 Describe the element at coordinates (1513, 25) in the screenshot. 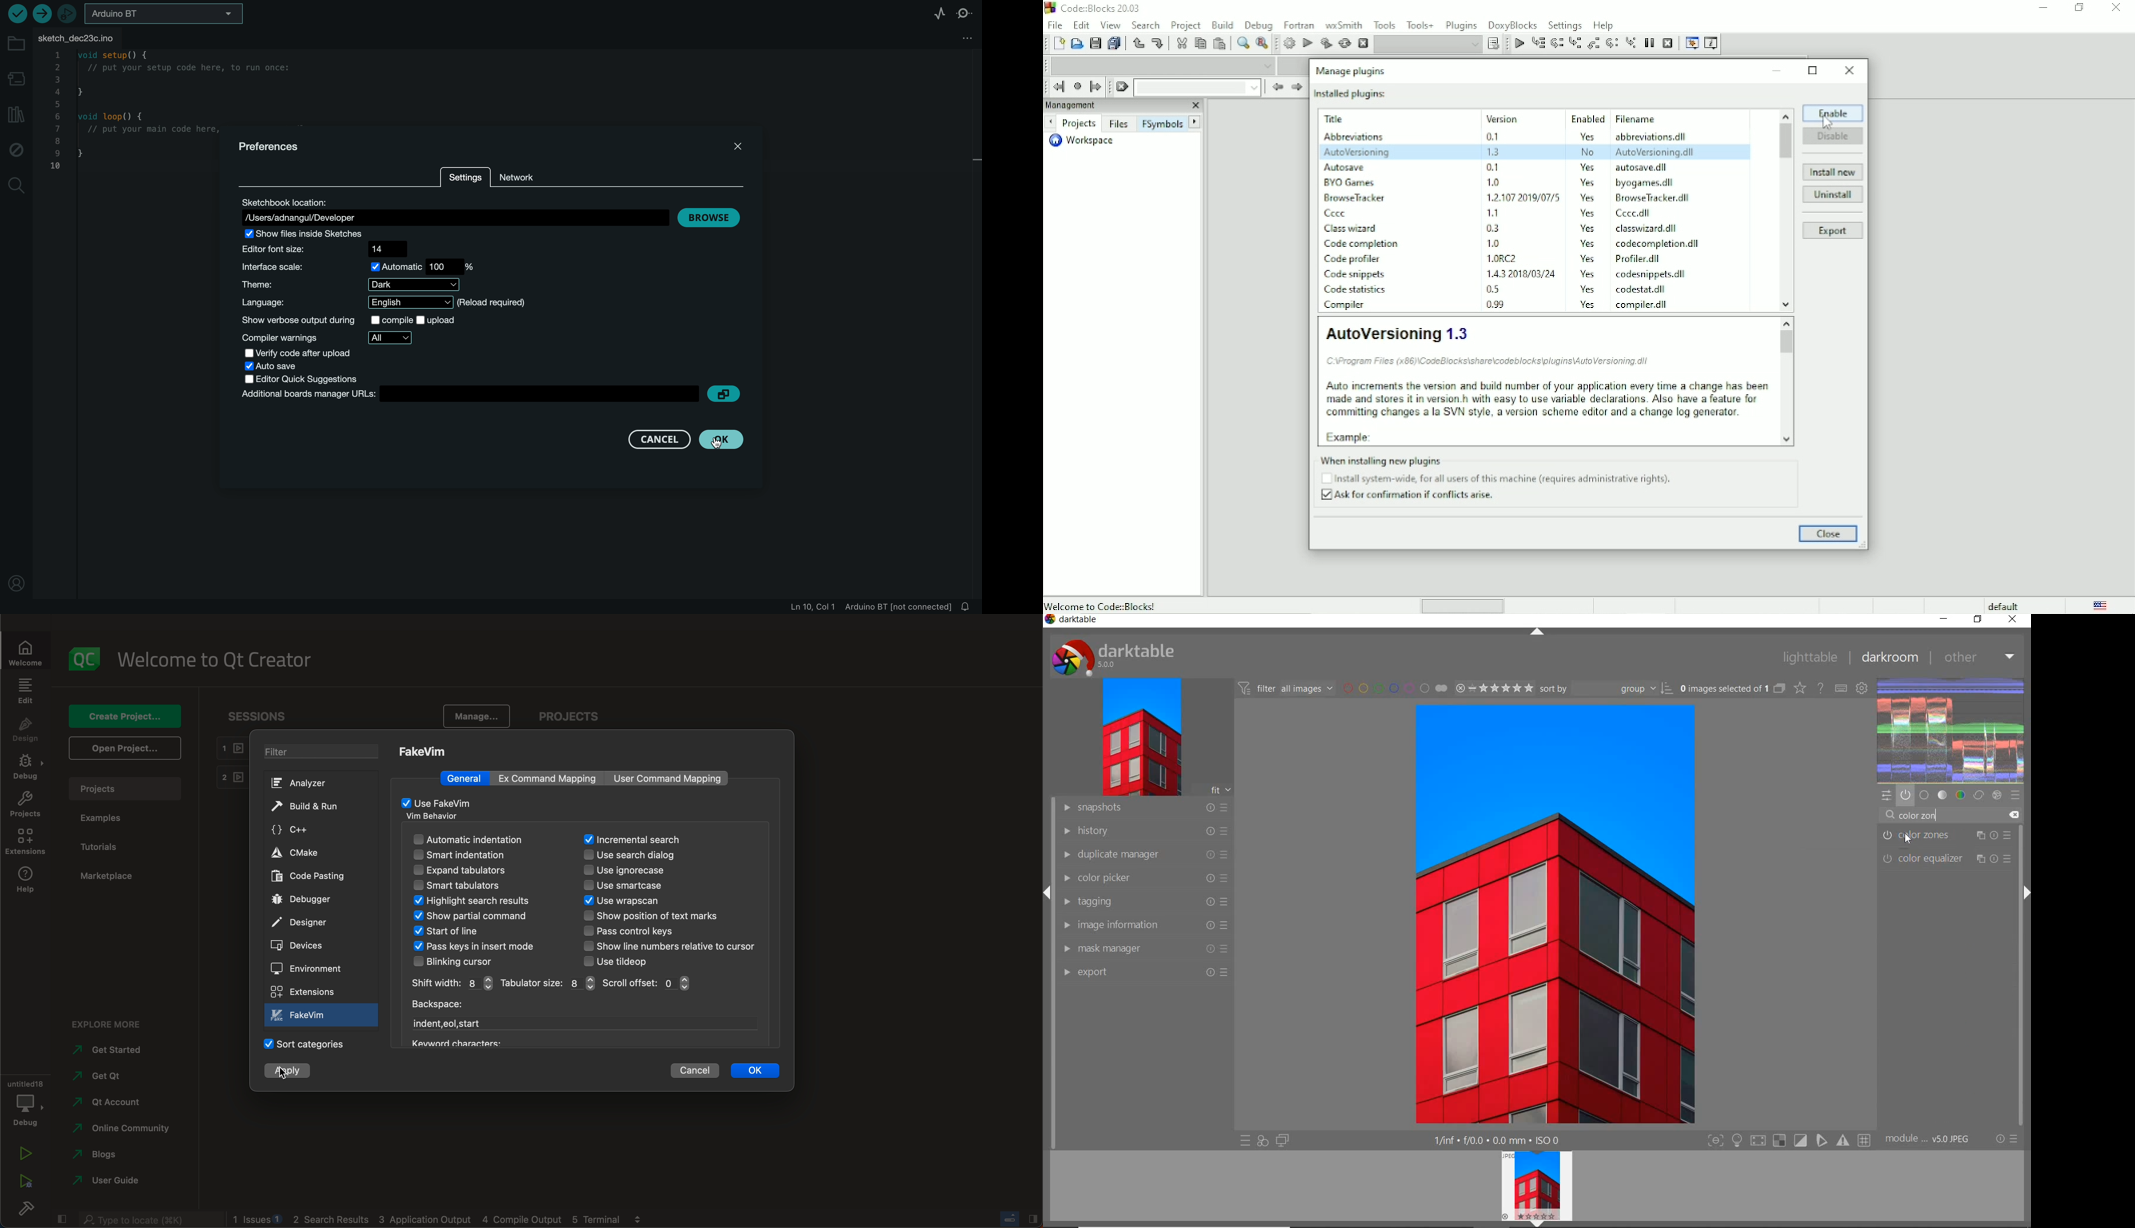

I see `DoxyBlocks` at that location.